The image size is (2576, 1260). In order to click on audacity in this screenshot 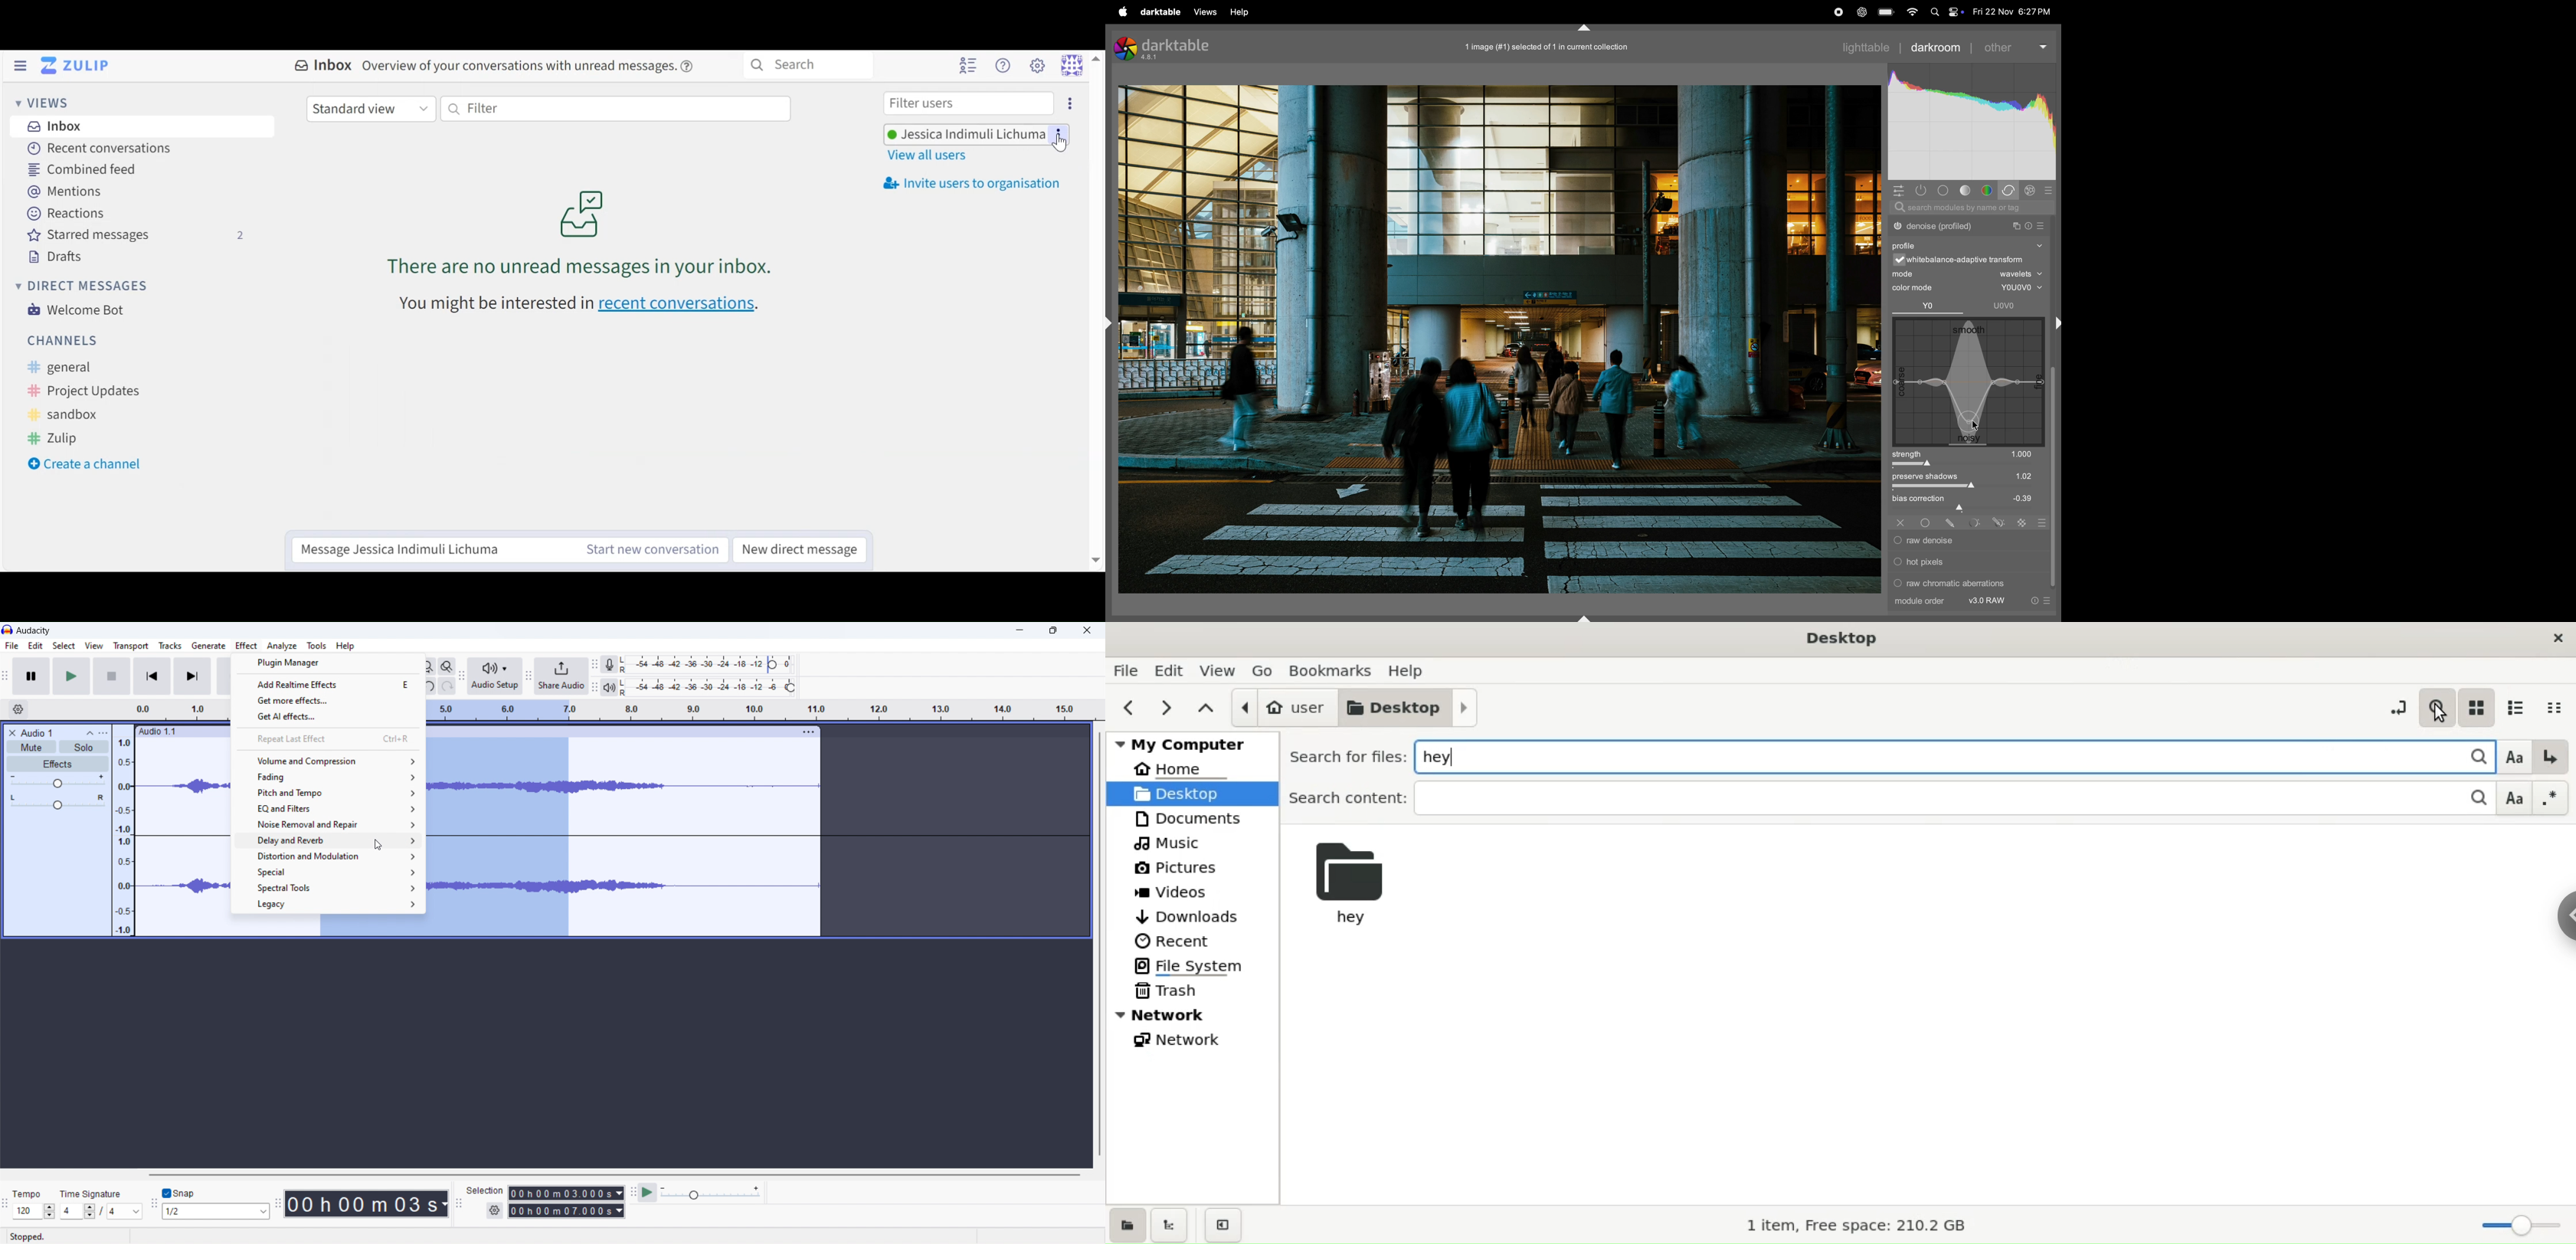, I will do `click(35, 631)`.